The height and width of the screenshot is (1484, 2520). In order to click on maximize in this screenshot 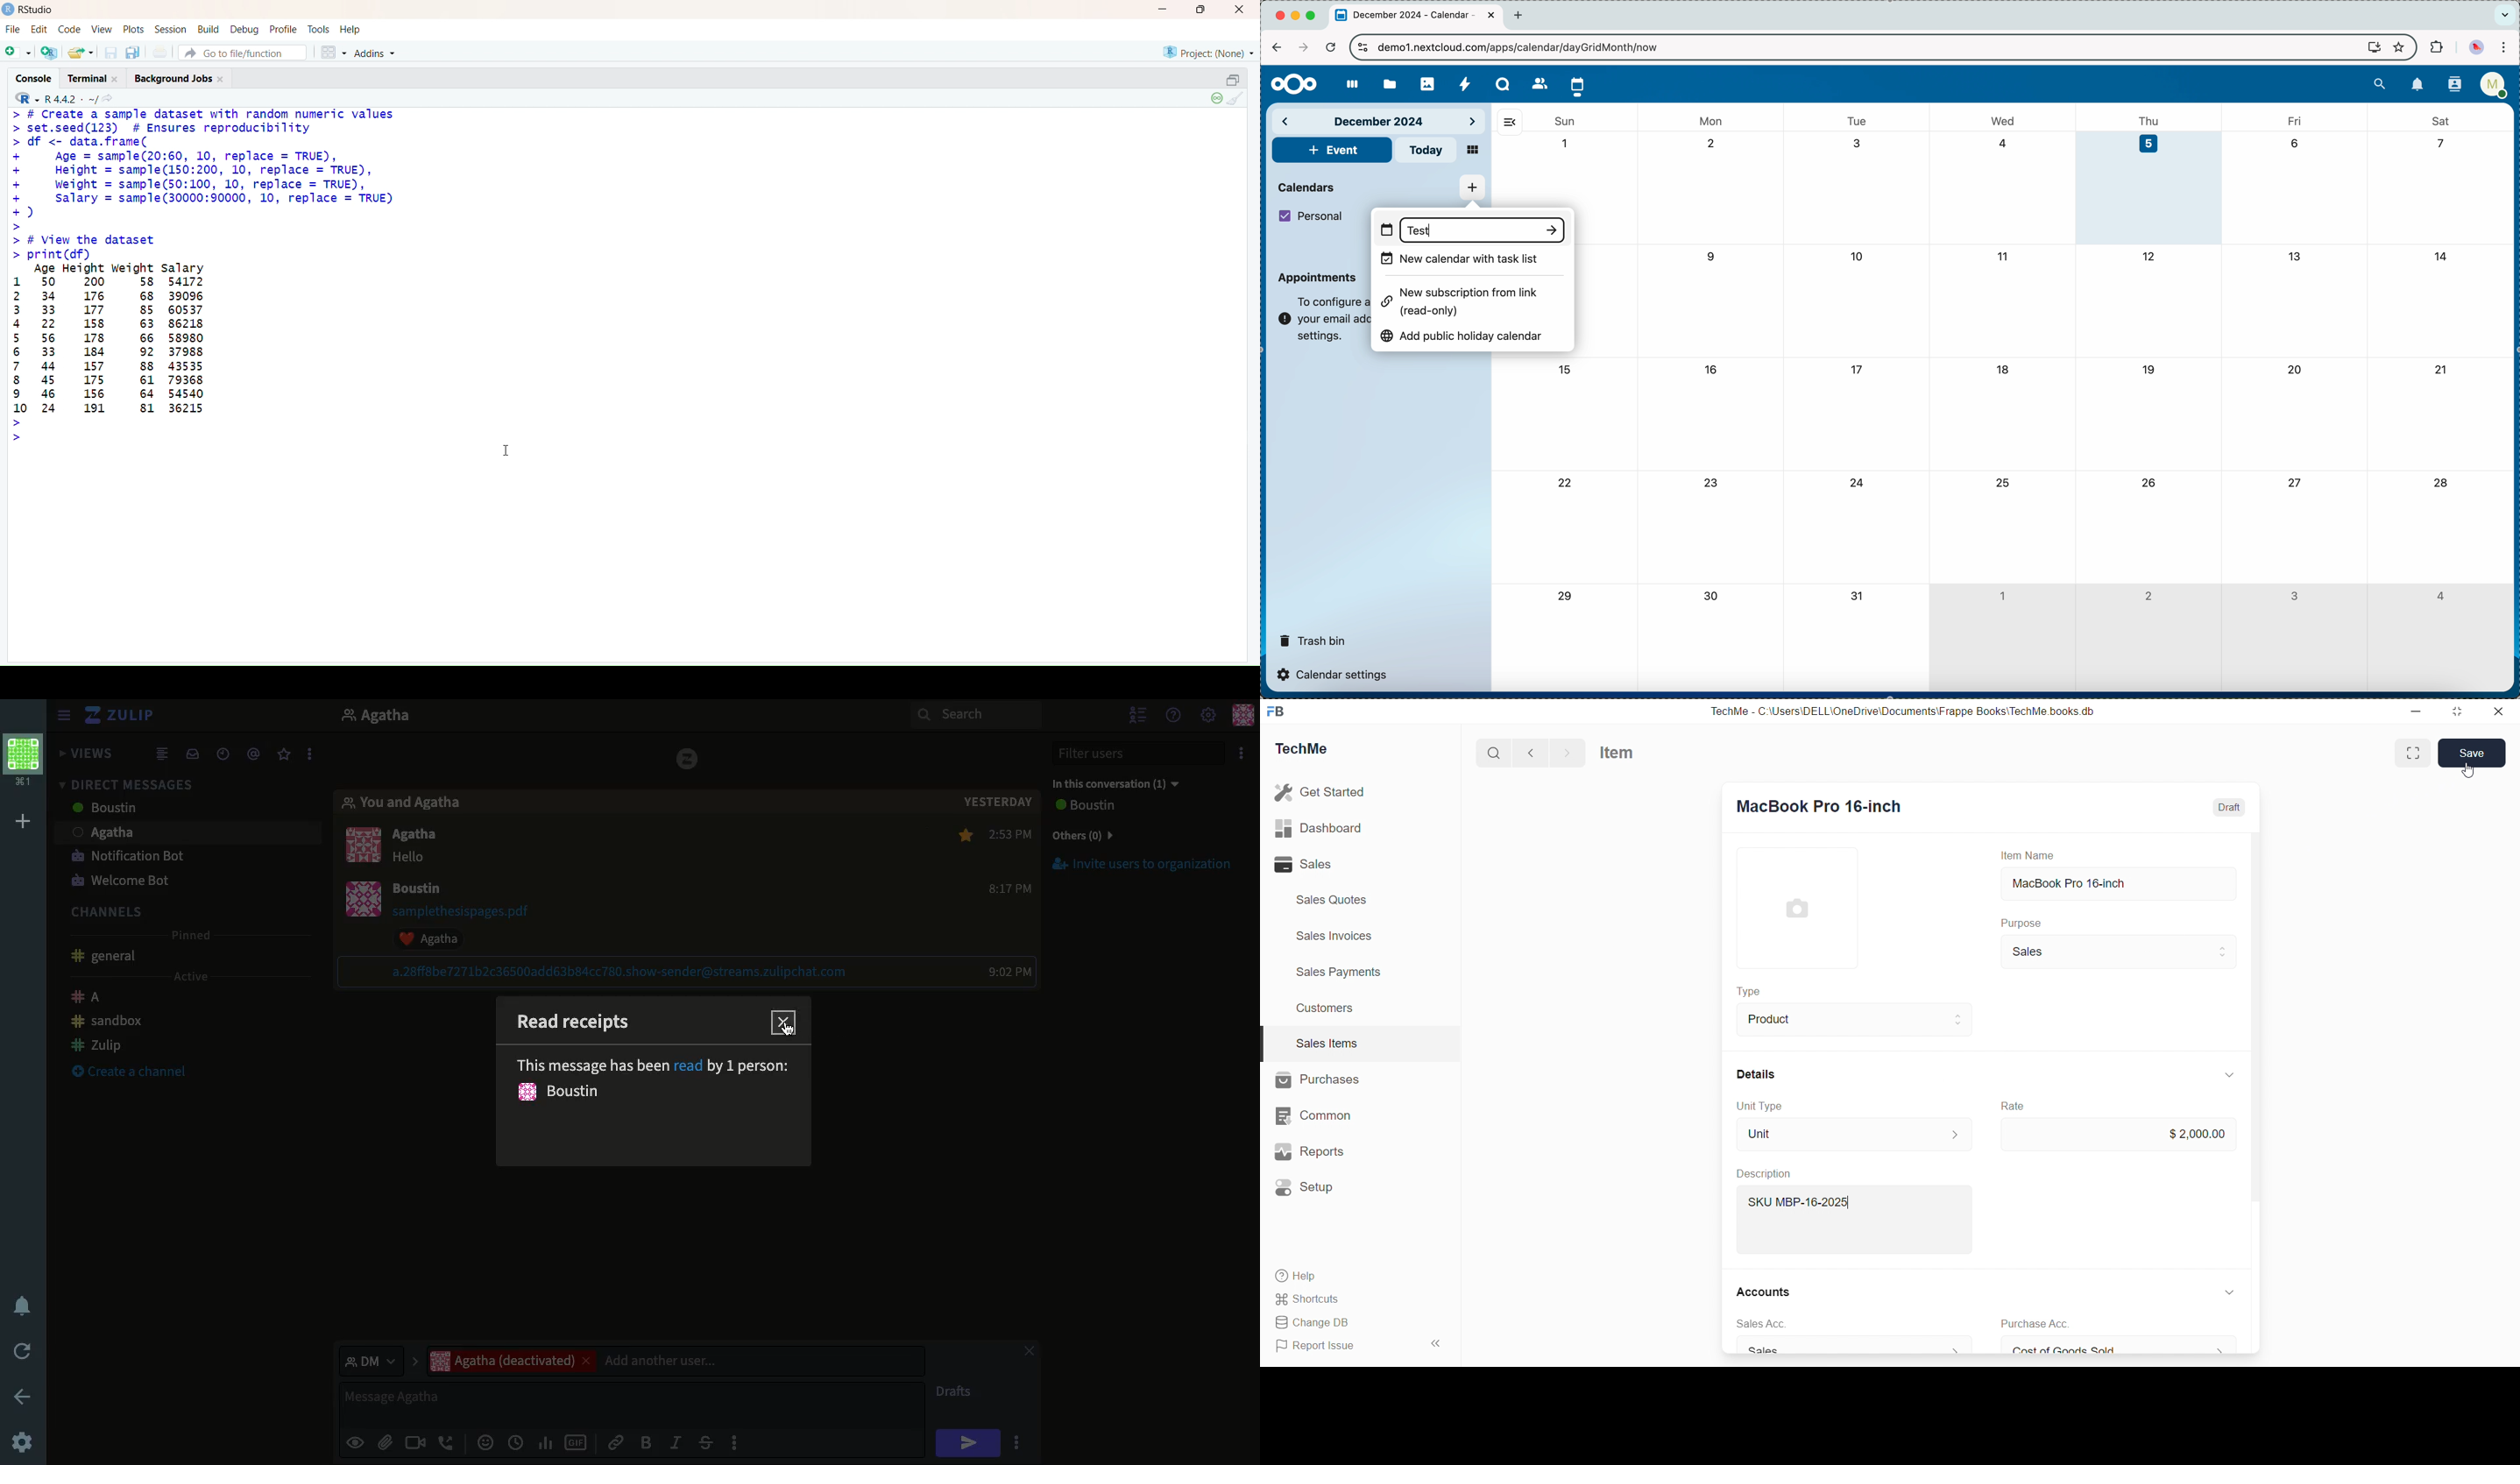, I will do `click(1312, 15)`.